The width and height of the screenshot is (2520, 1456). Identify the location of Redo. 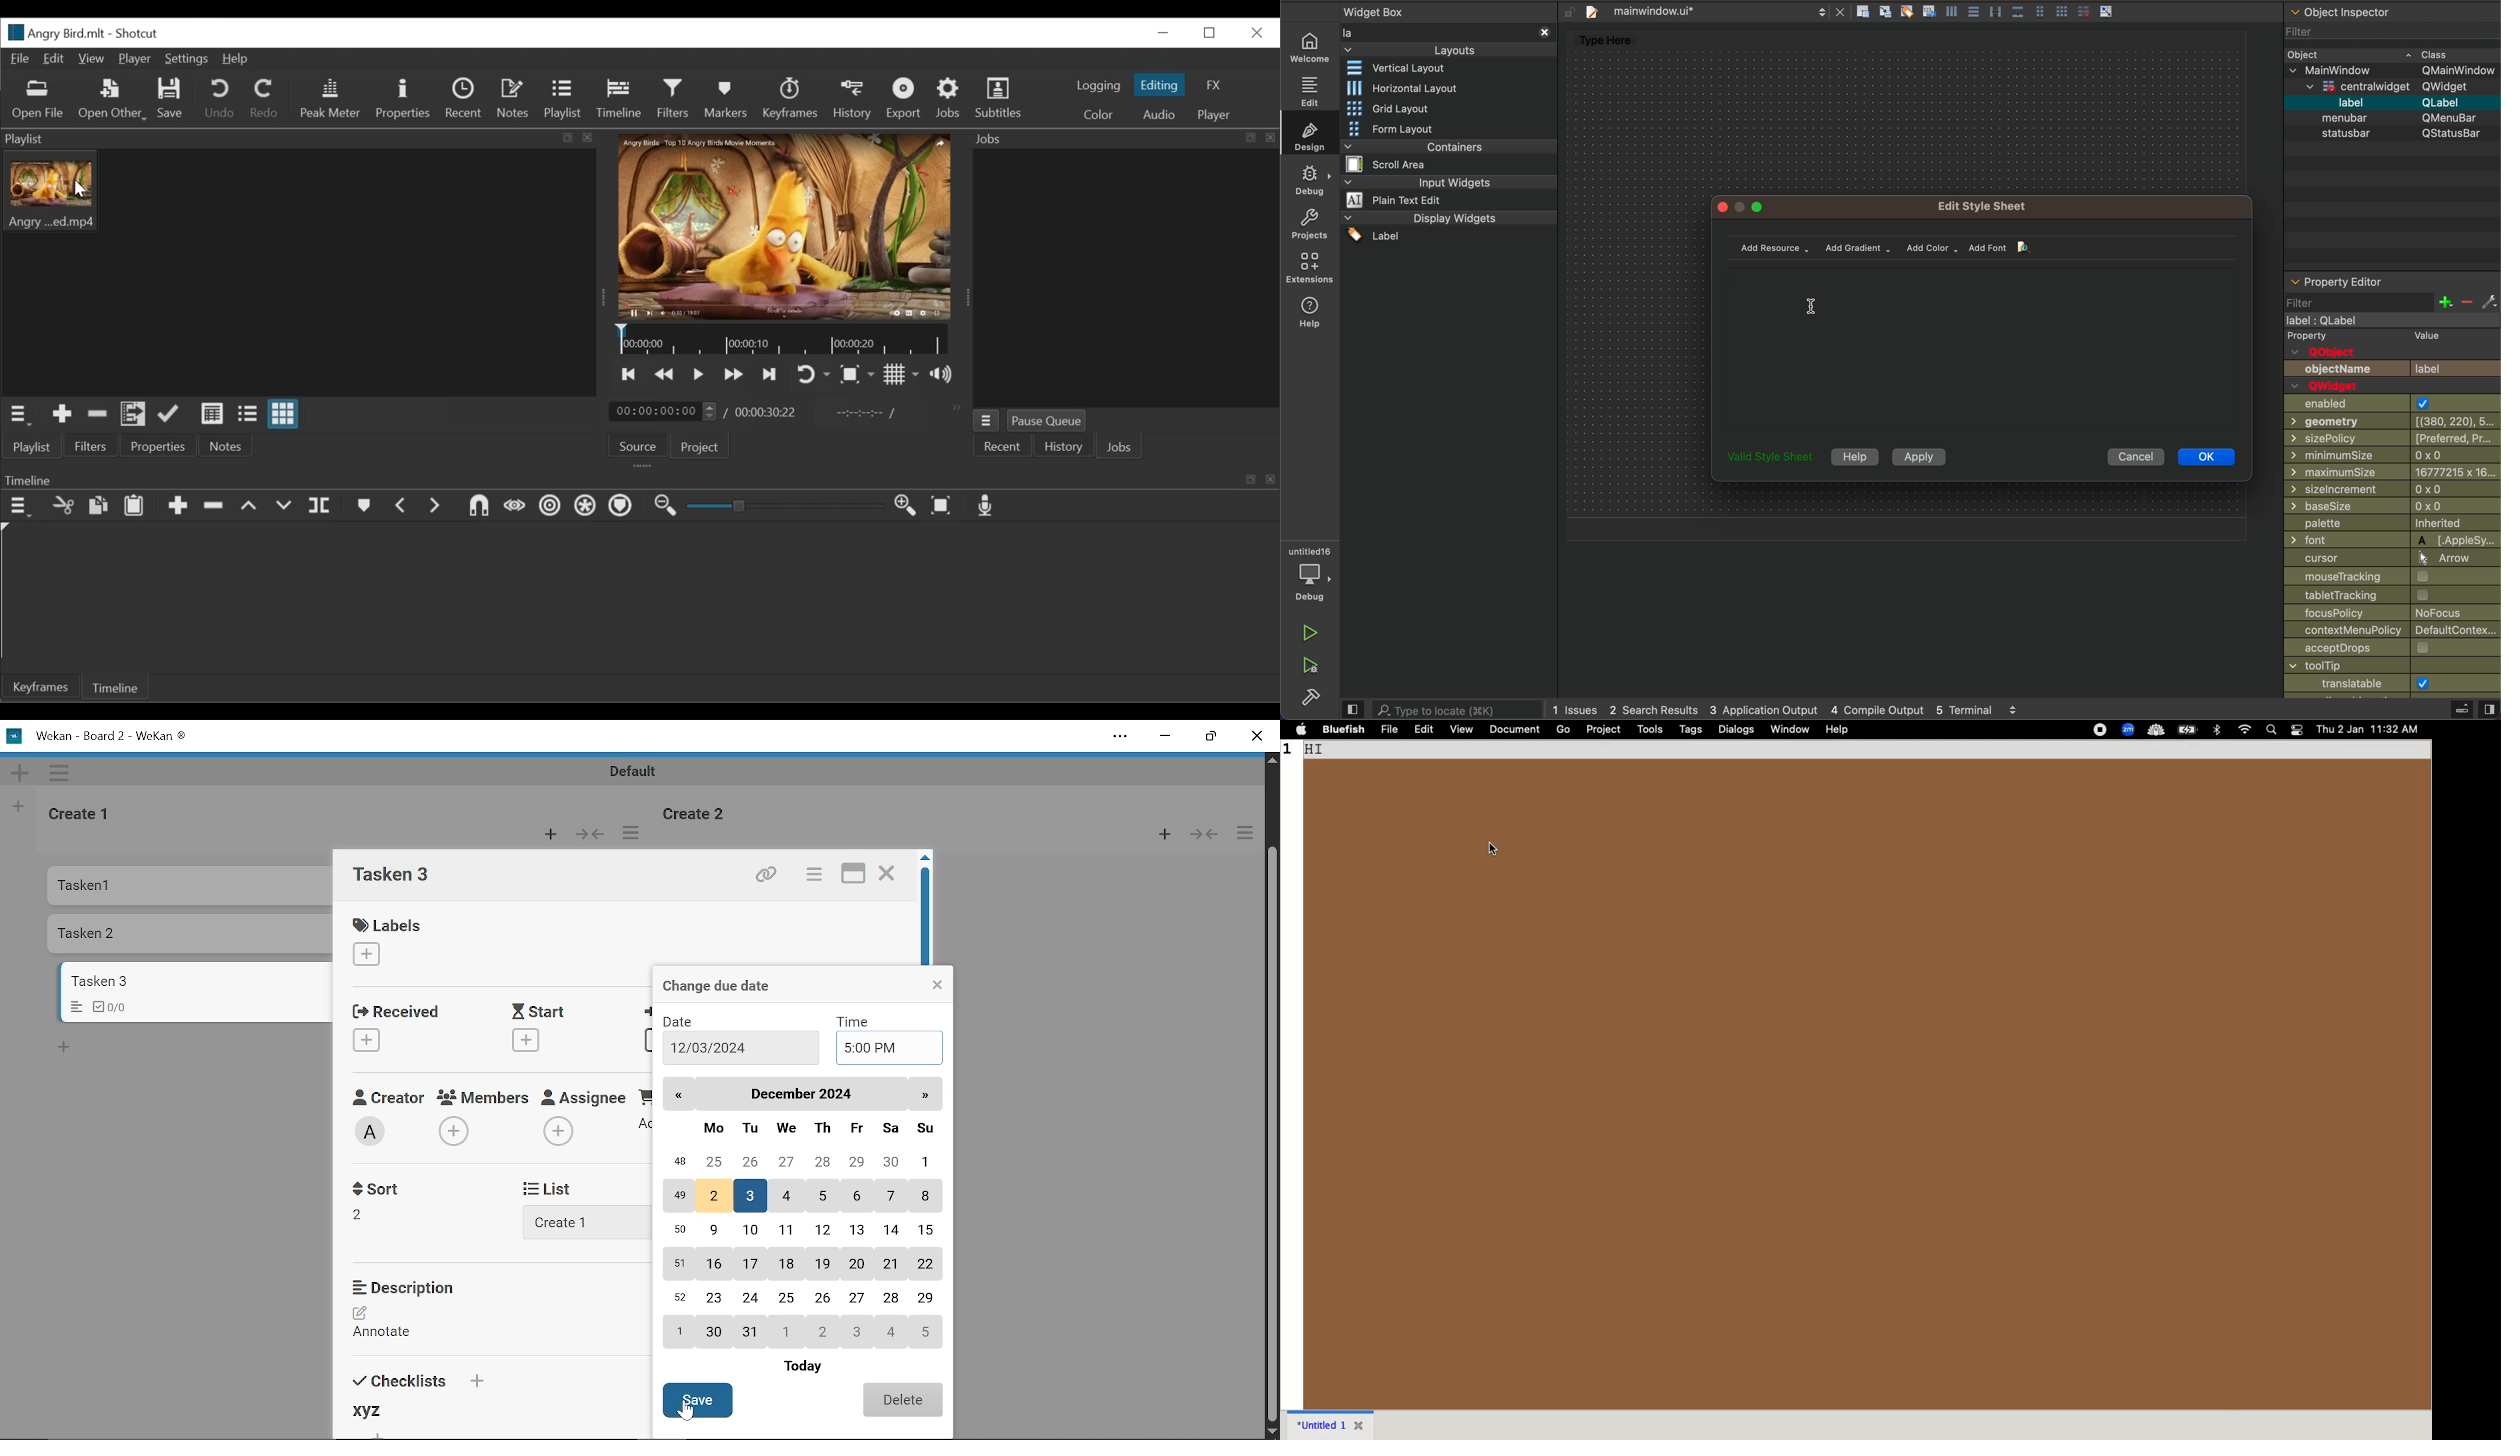
(263, 98).